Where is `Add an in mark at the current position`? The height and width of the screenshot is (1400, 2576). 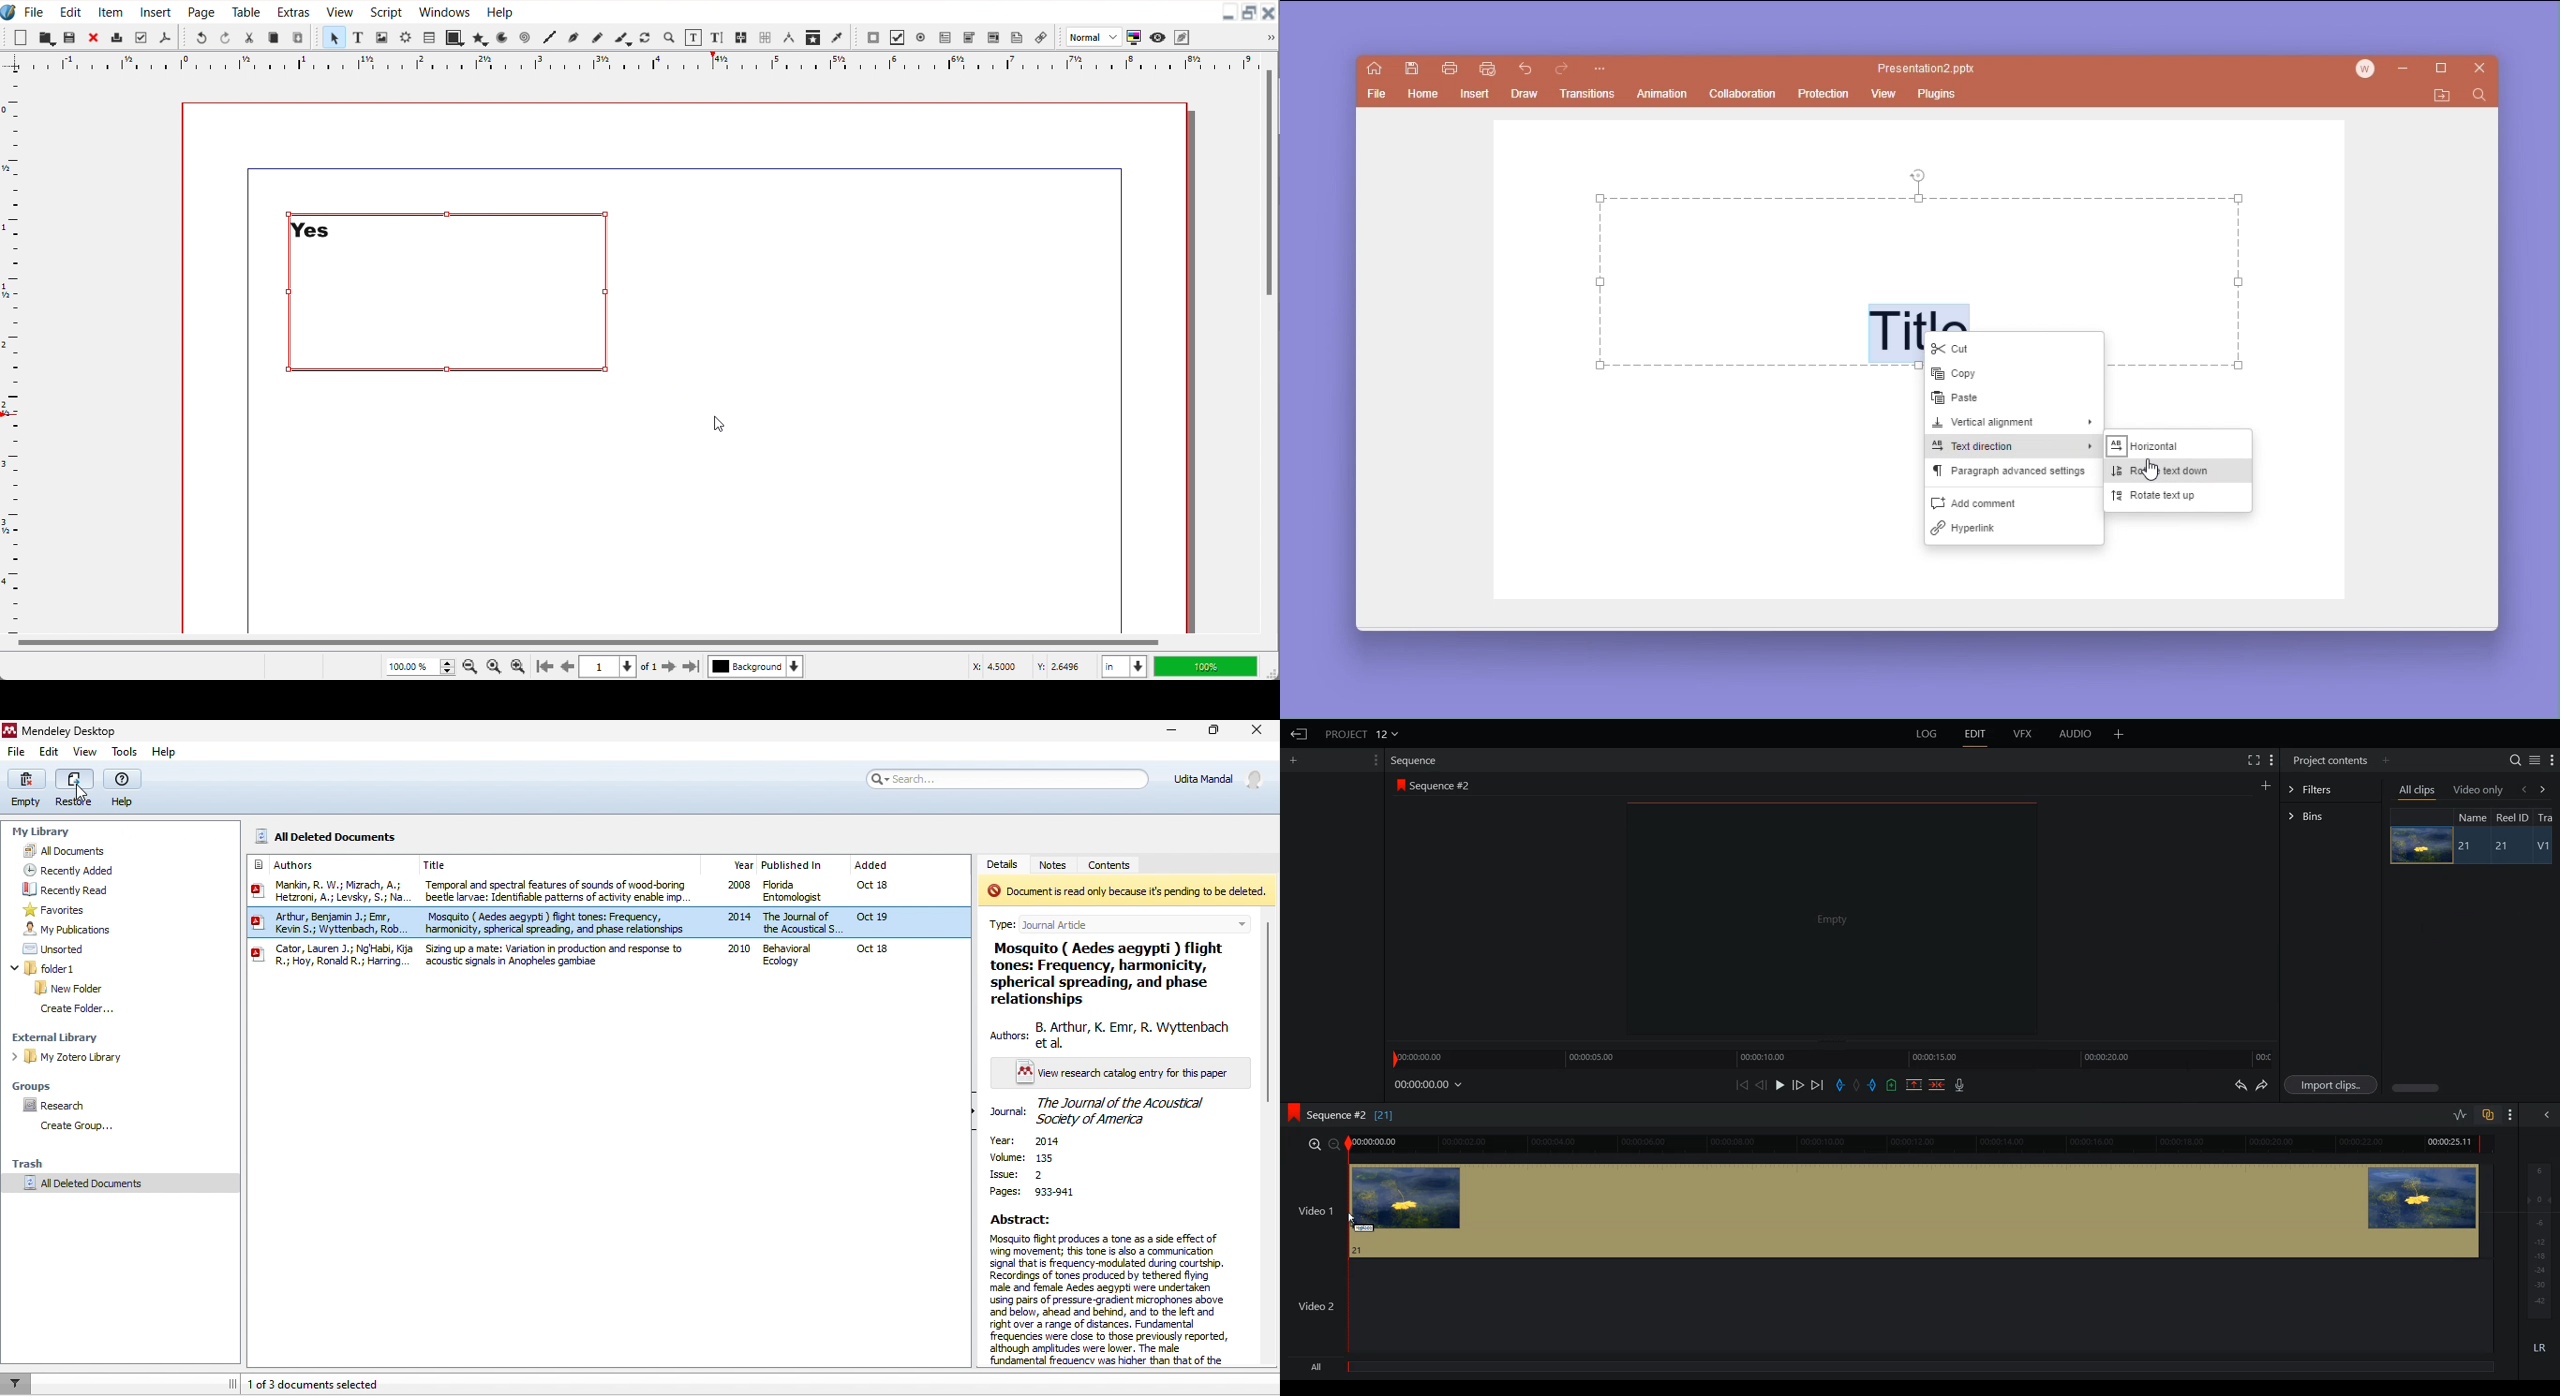
Add an in mark at the current position is located at coordinates (1840, 1085).